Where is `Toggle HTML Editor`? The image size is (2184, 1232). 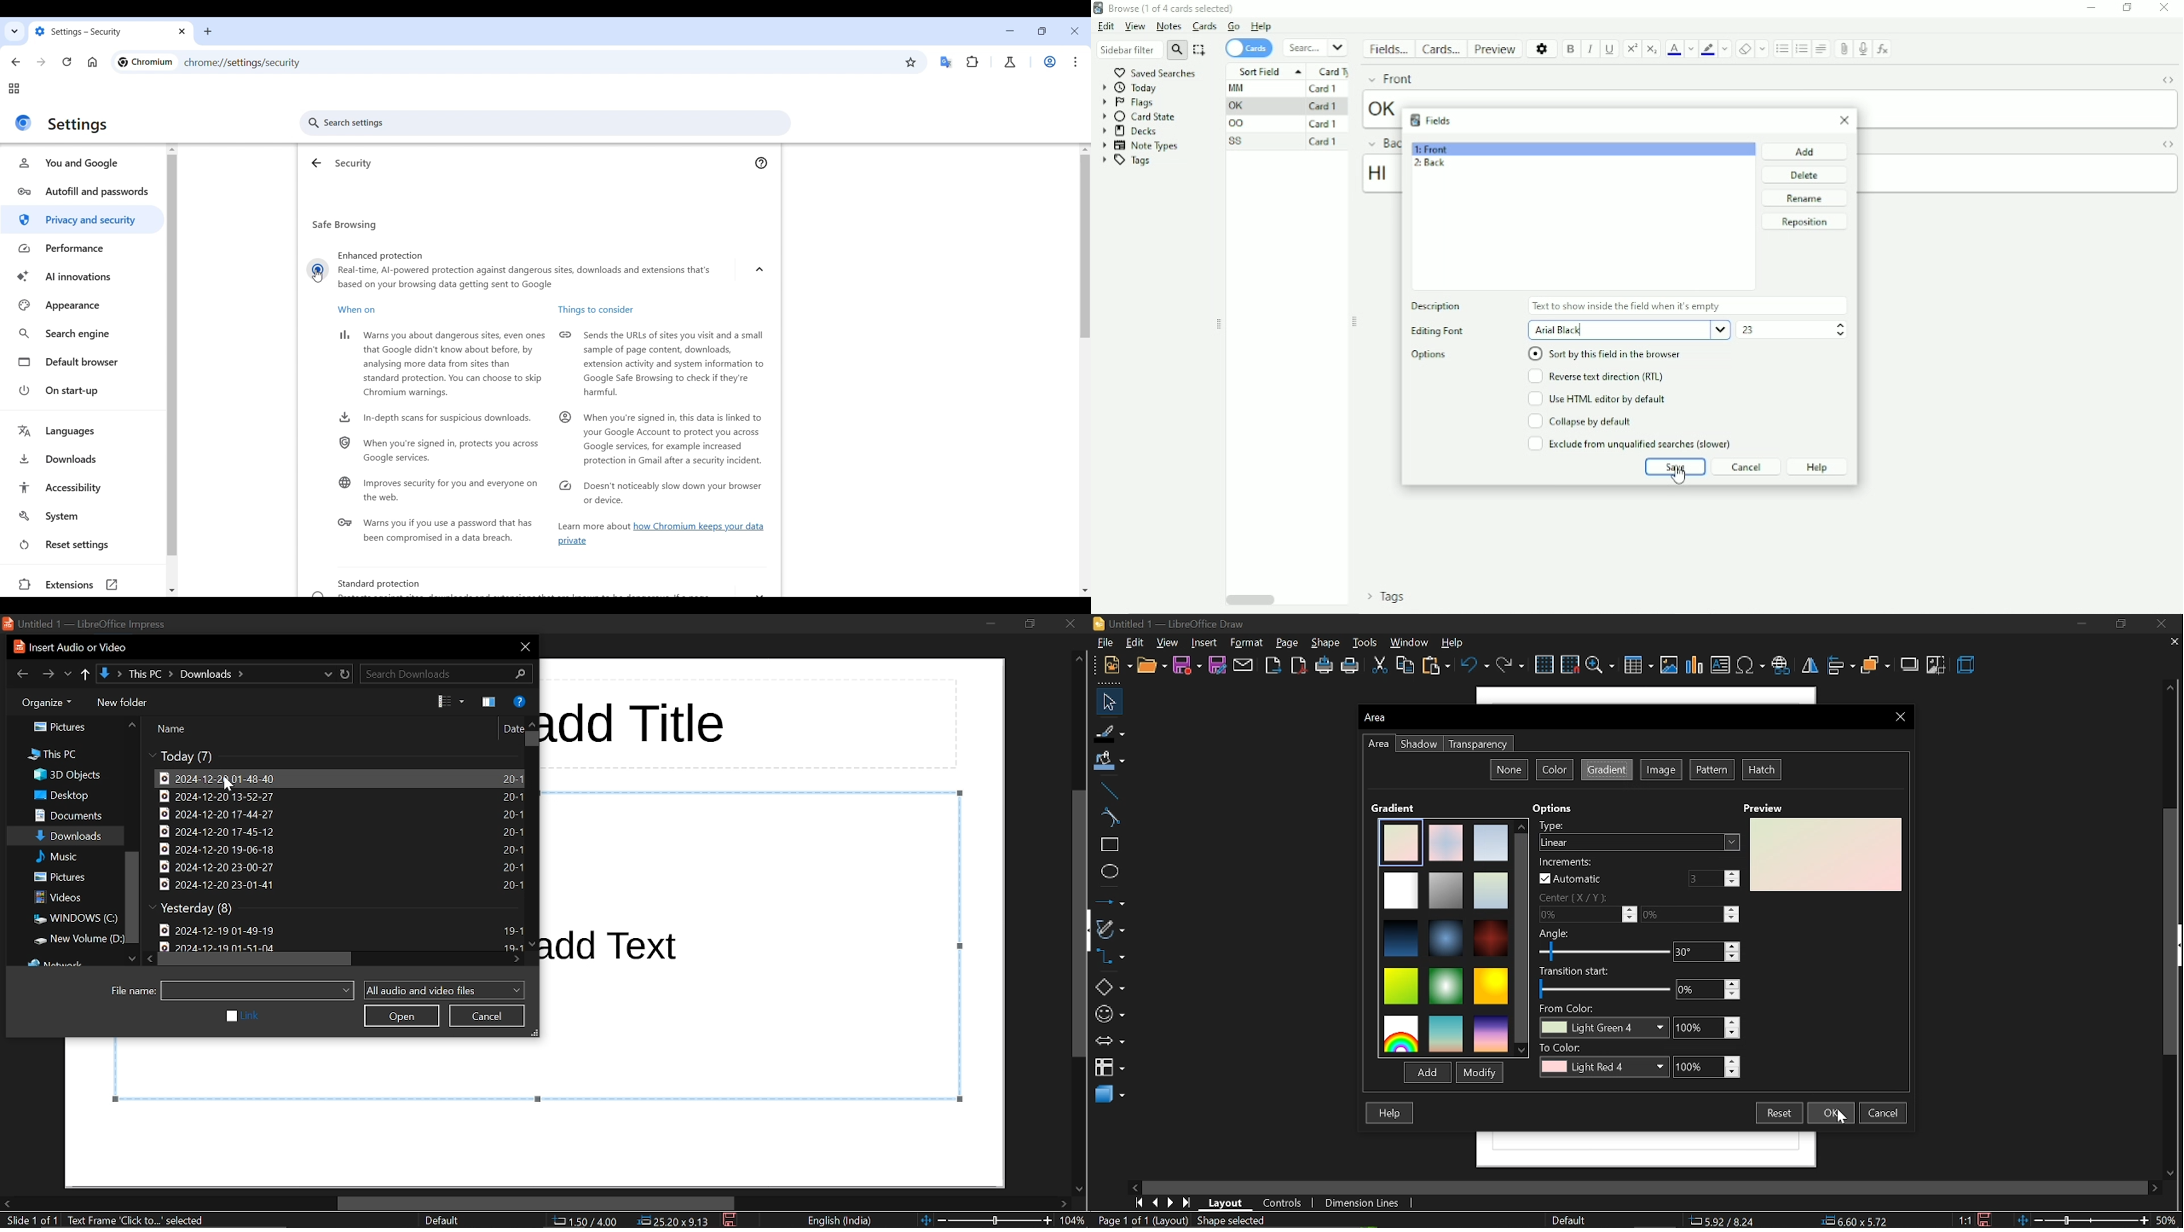 Toggle HTML Editor is located at coordinates (2165, 144).